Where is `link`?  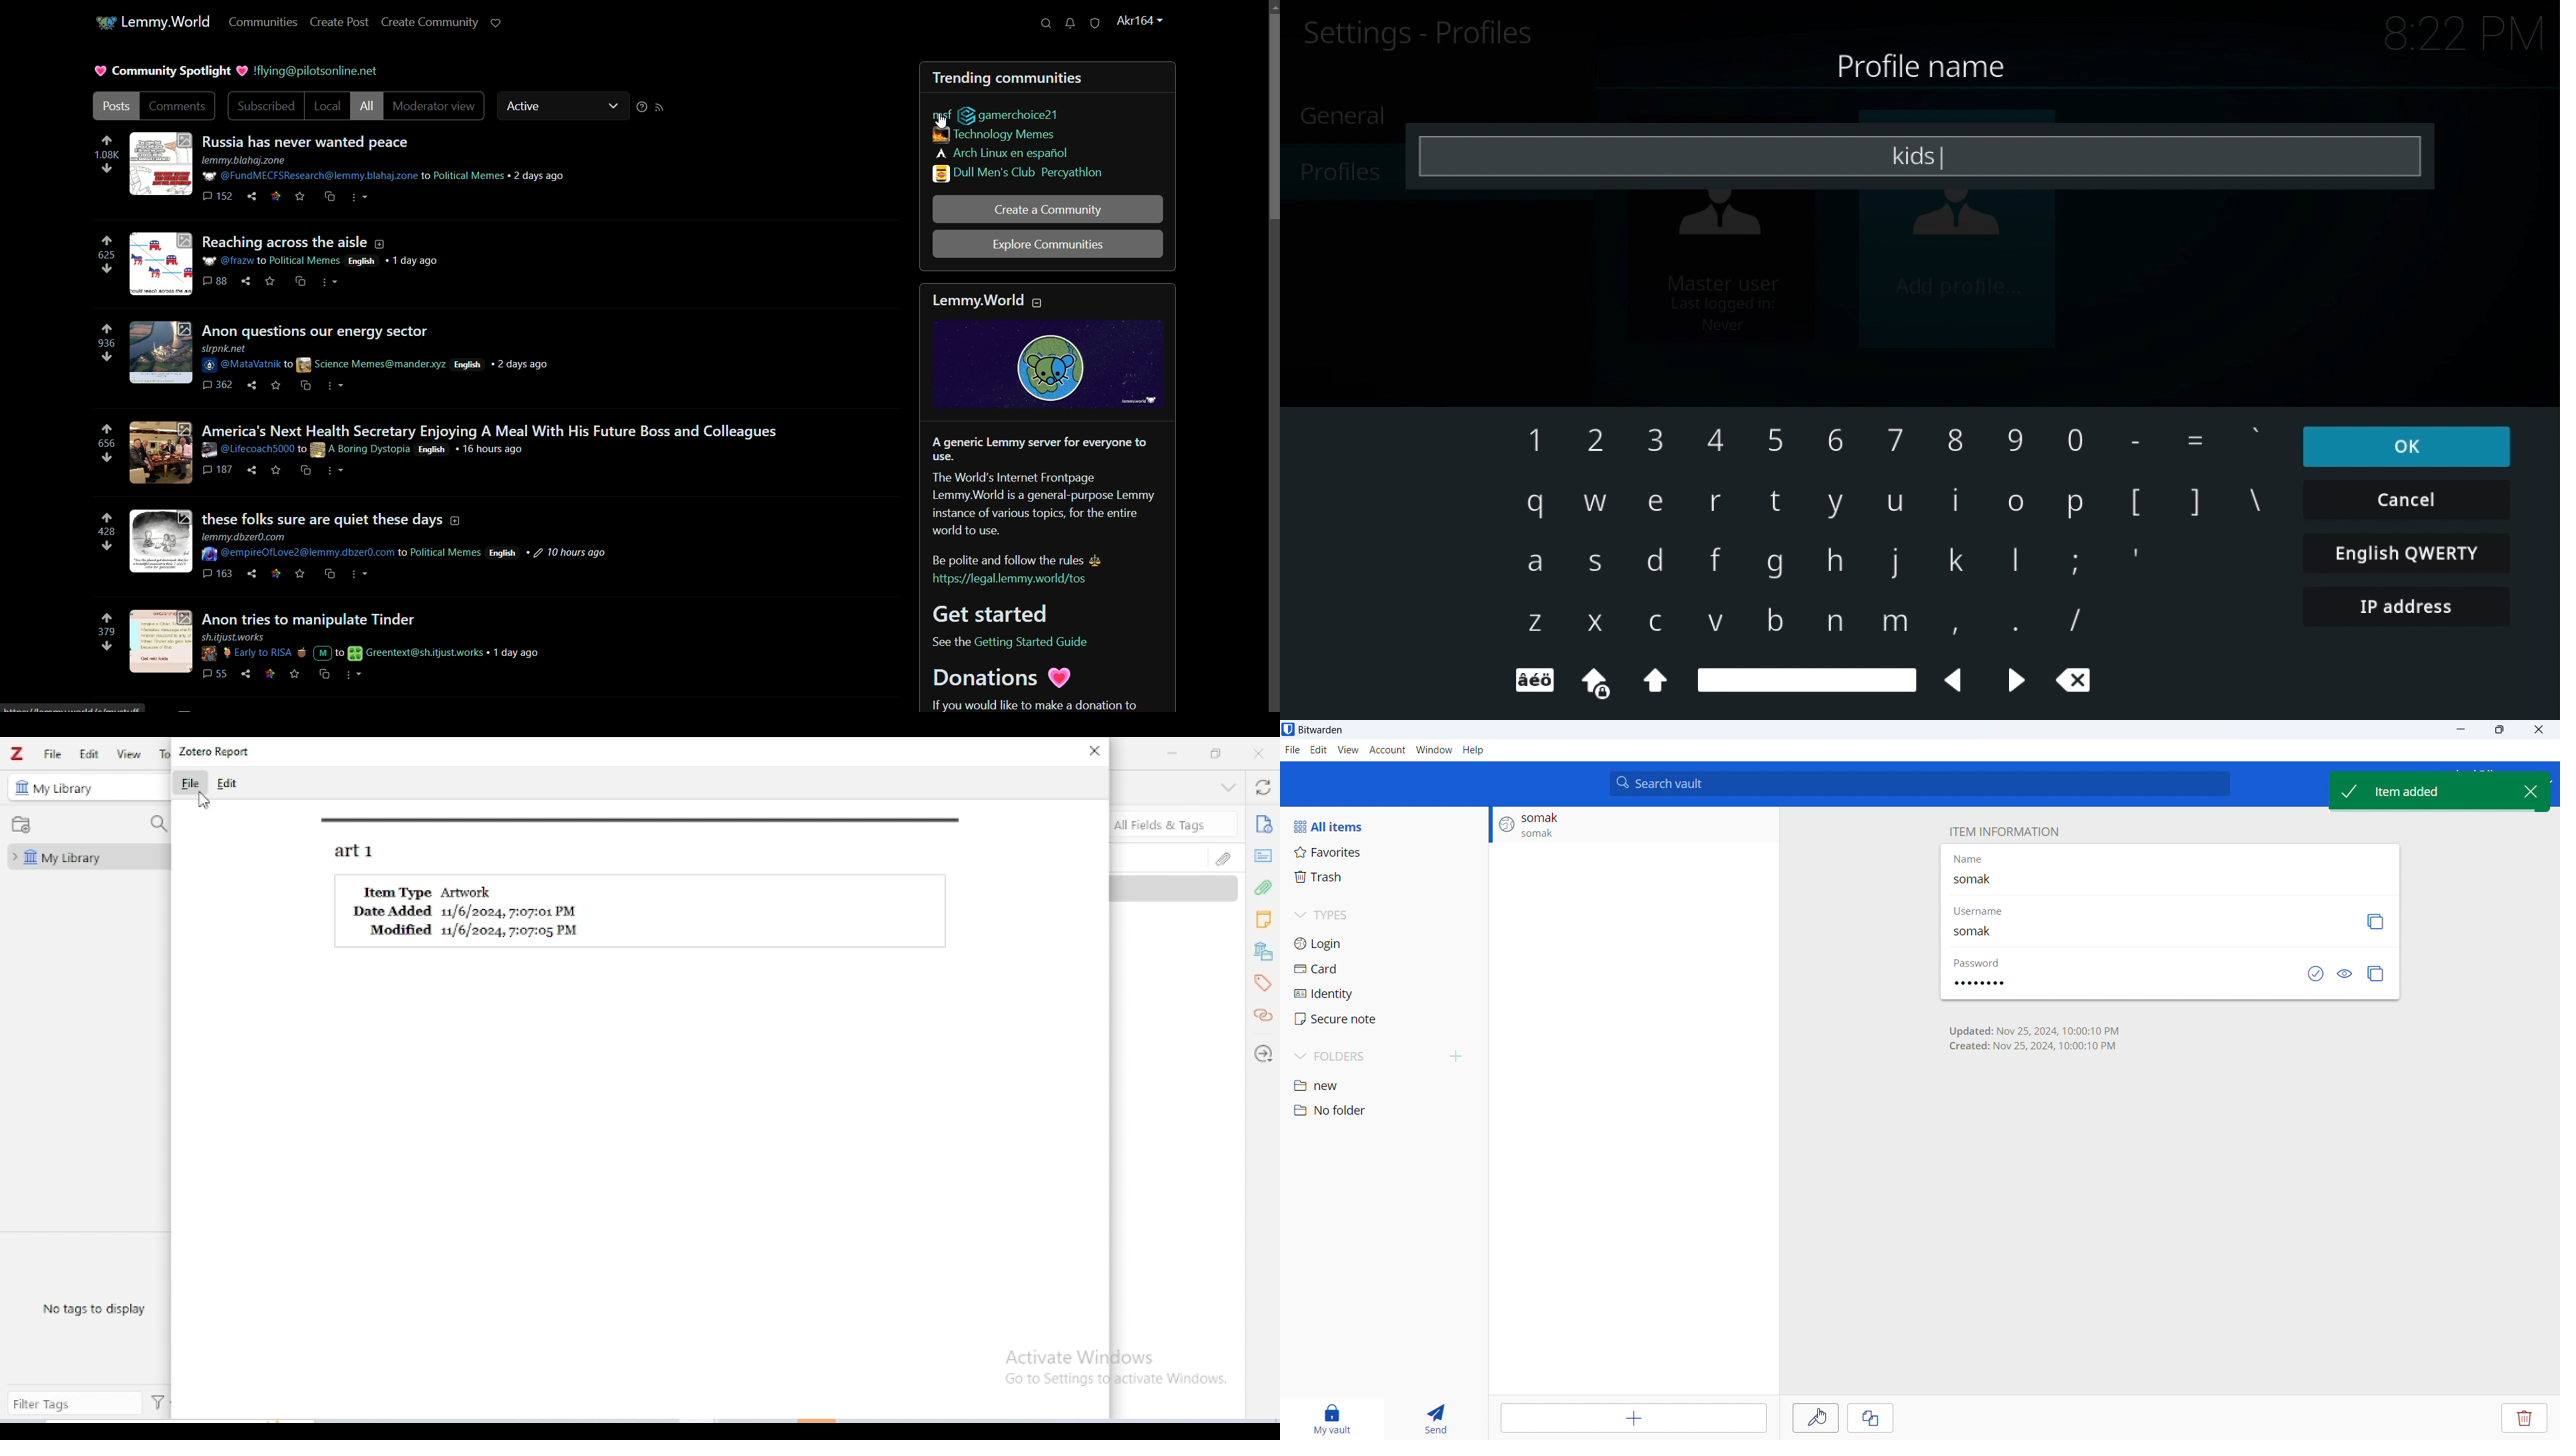
link is located at coordinates (1017, 581).